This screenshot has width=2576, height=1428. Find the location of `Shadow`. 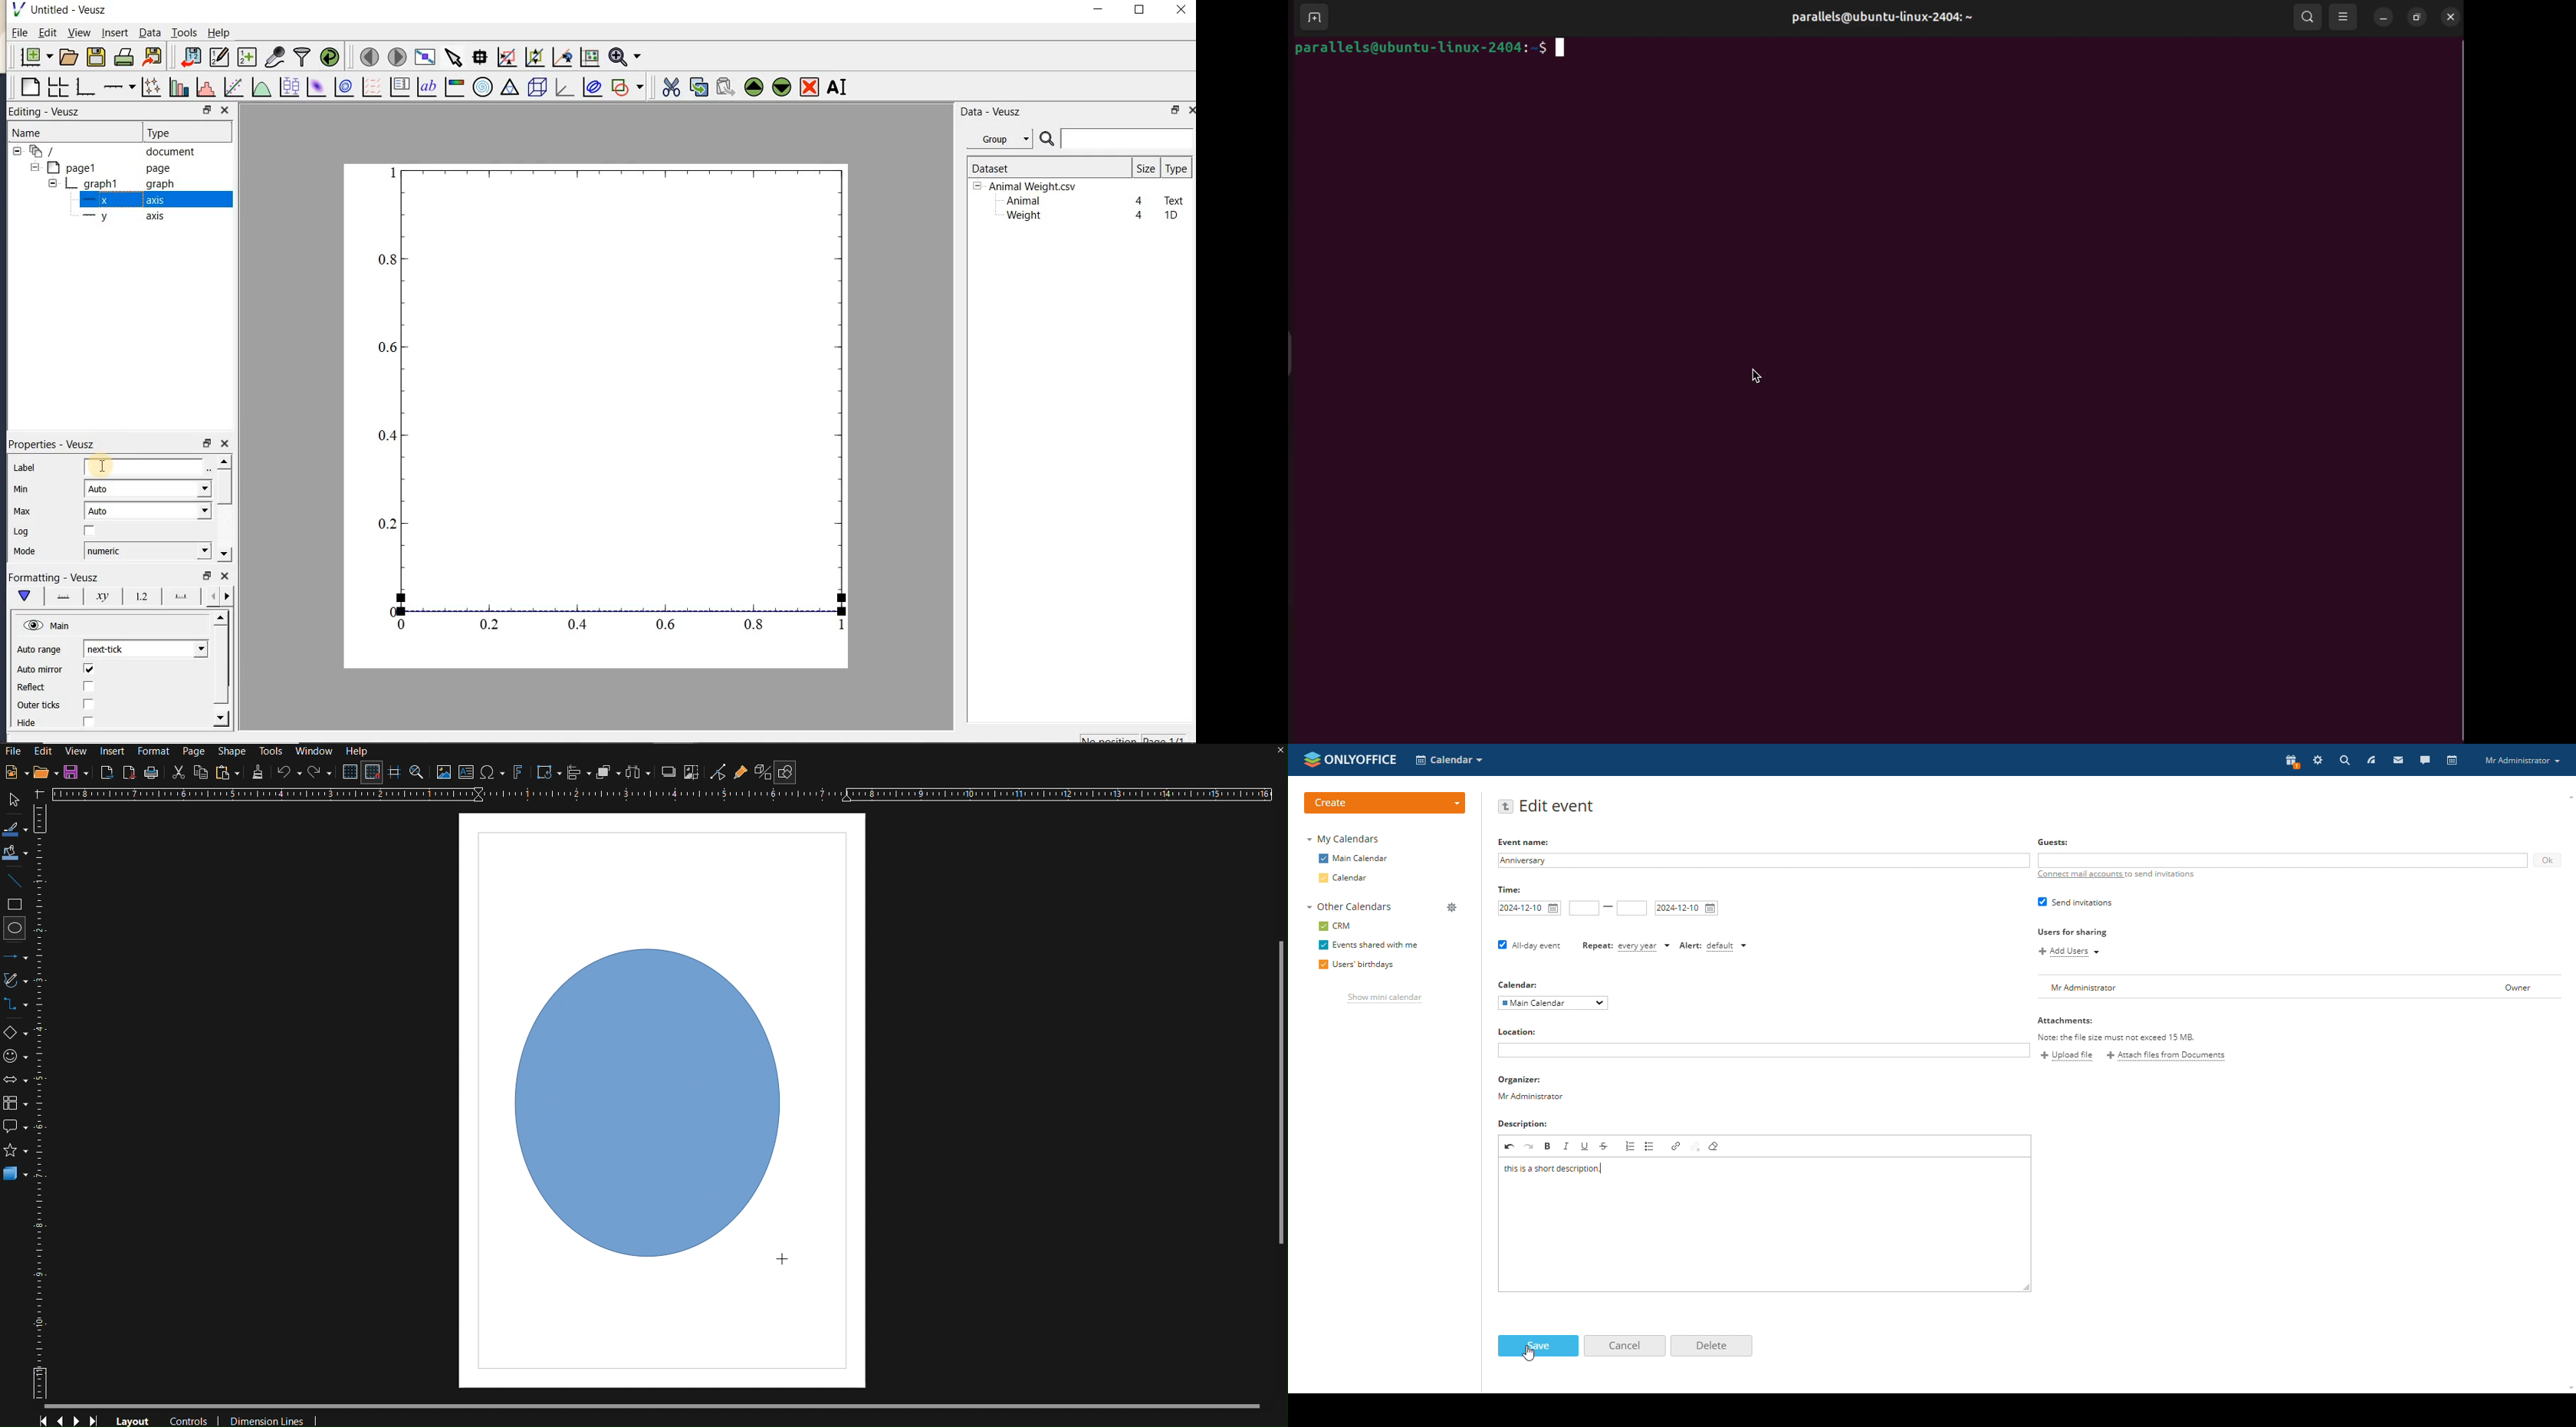

Shadow is located at coordinates (665, 774).